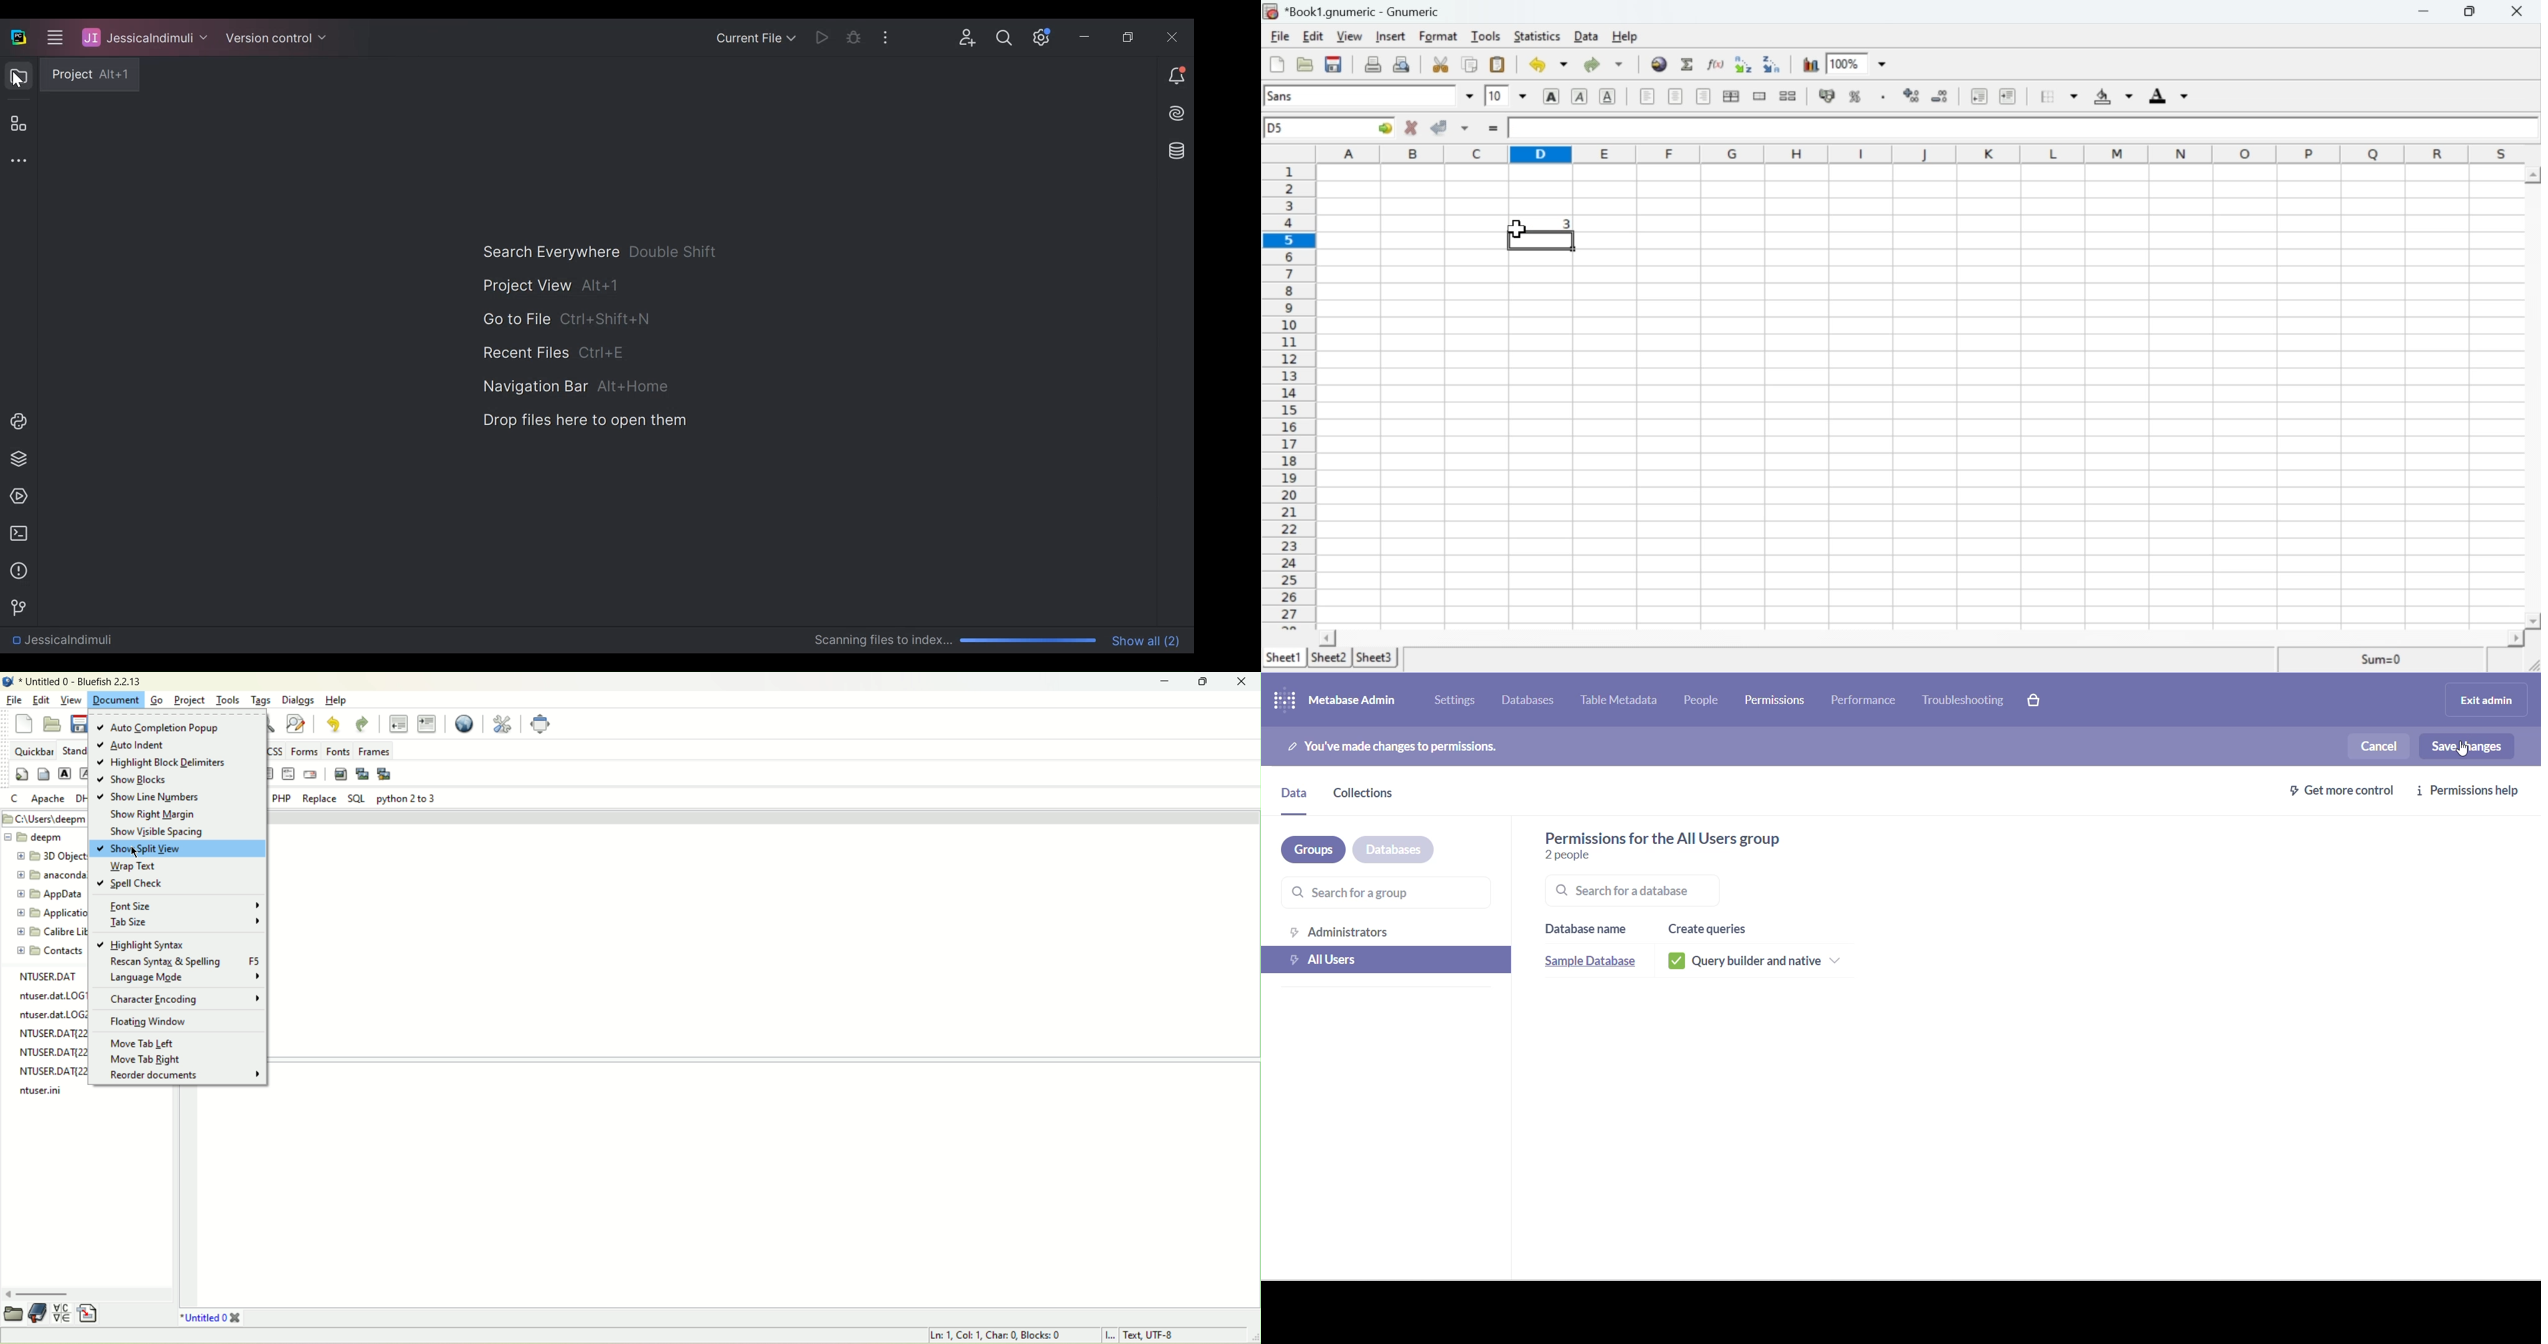  What do you see at coordinates (73, 699) in the screenshot?
I see `view` at bounding box center [73, 699].